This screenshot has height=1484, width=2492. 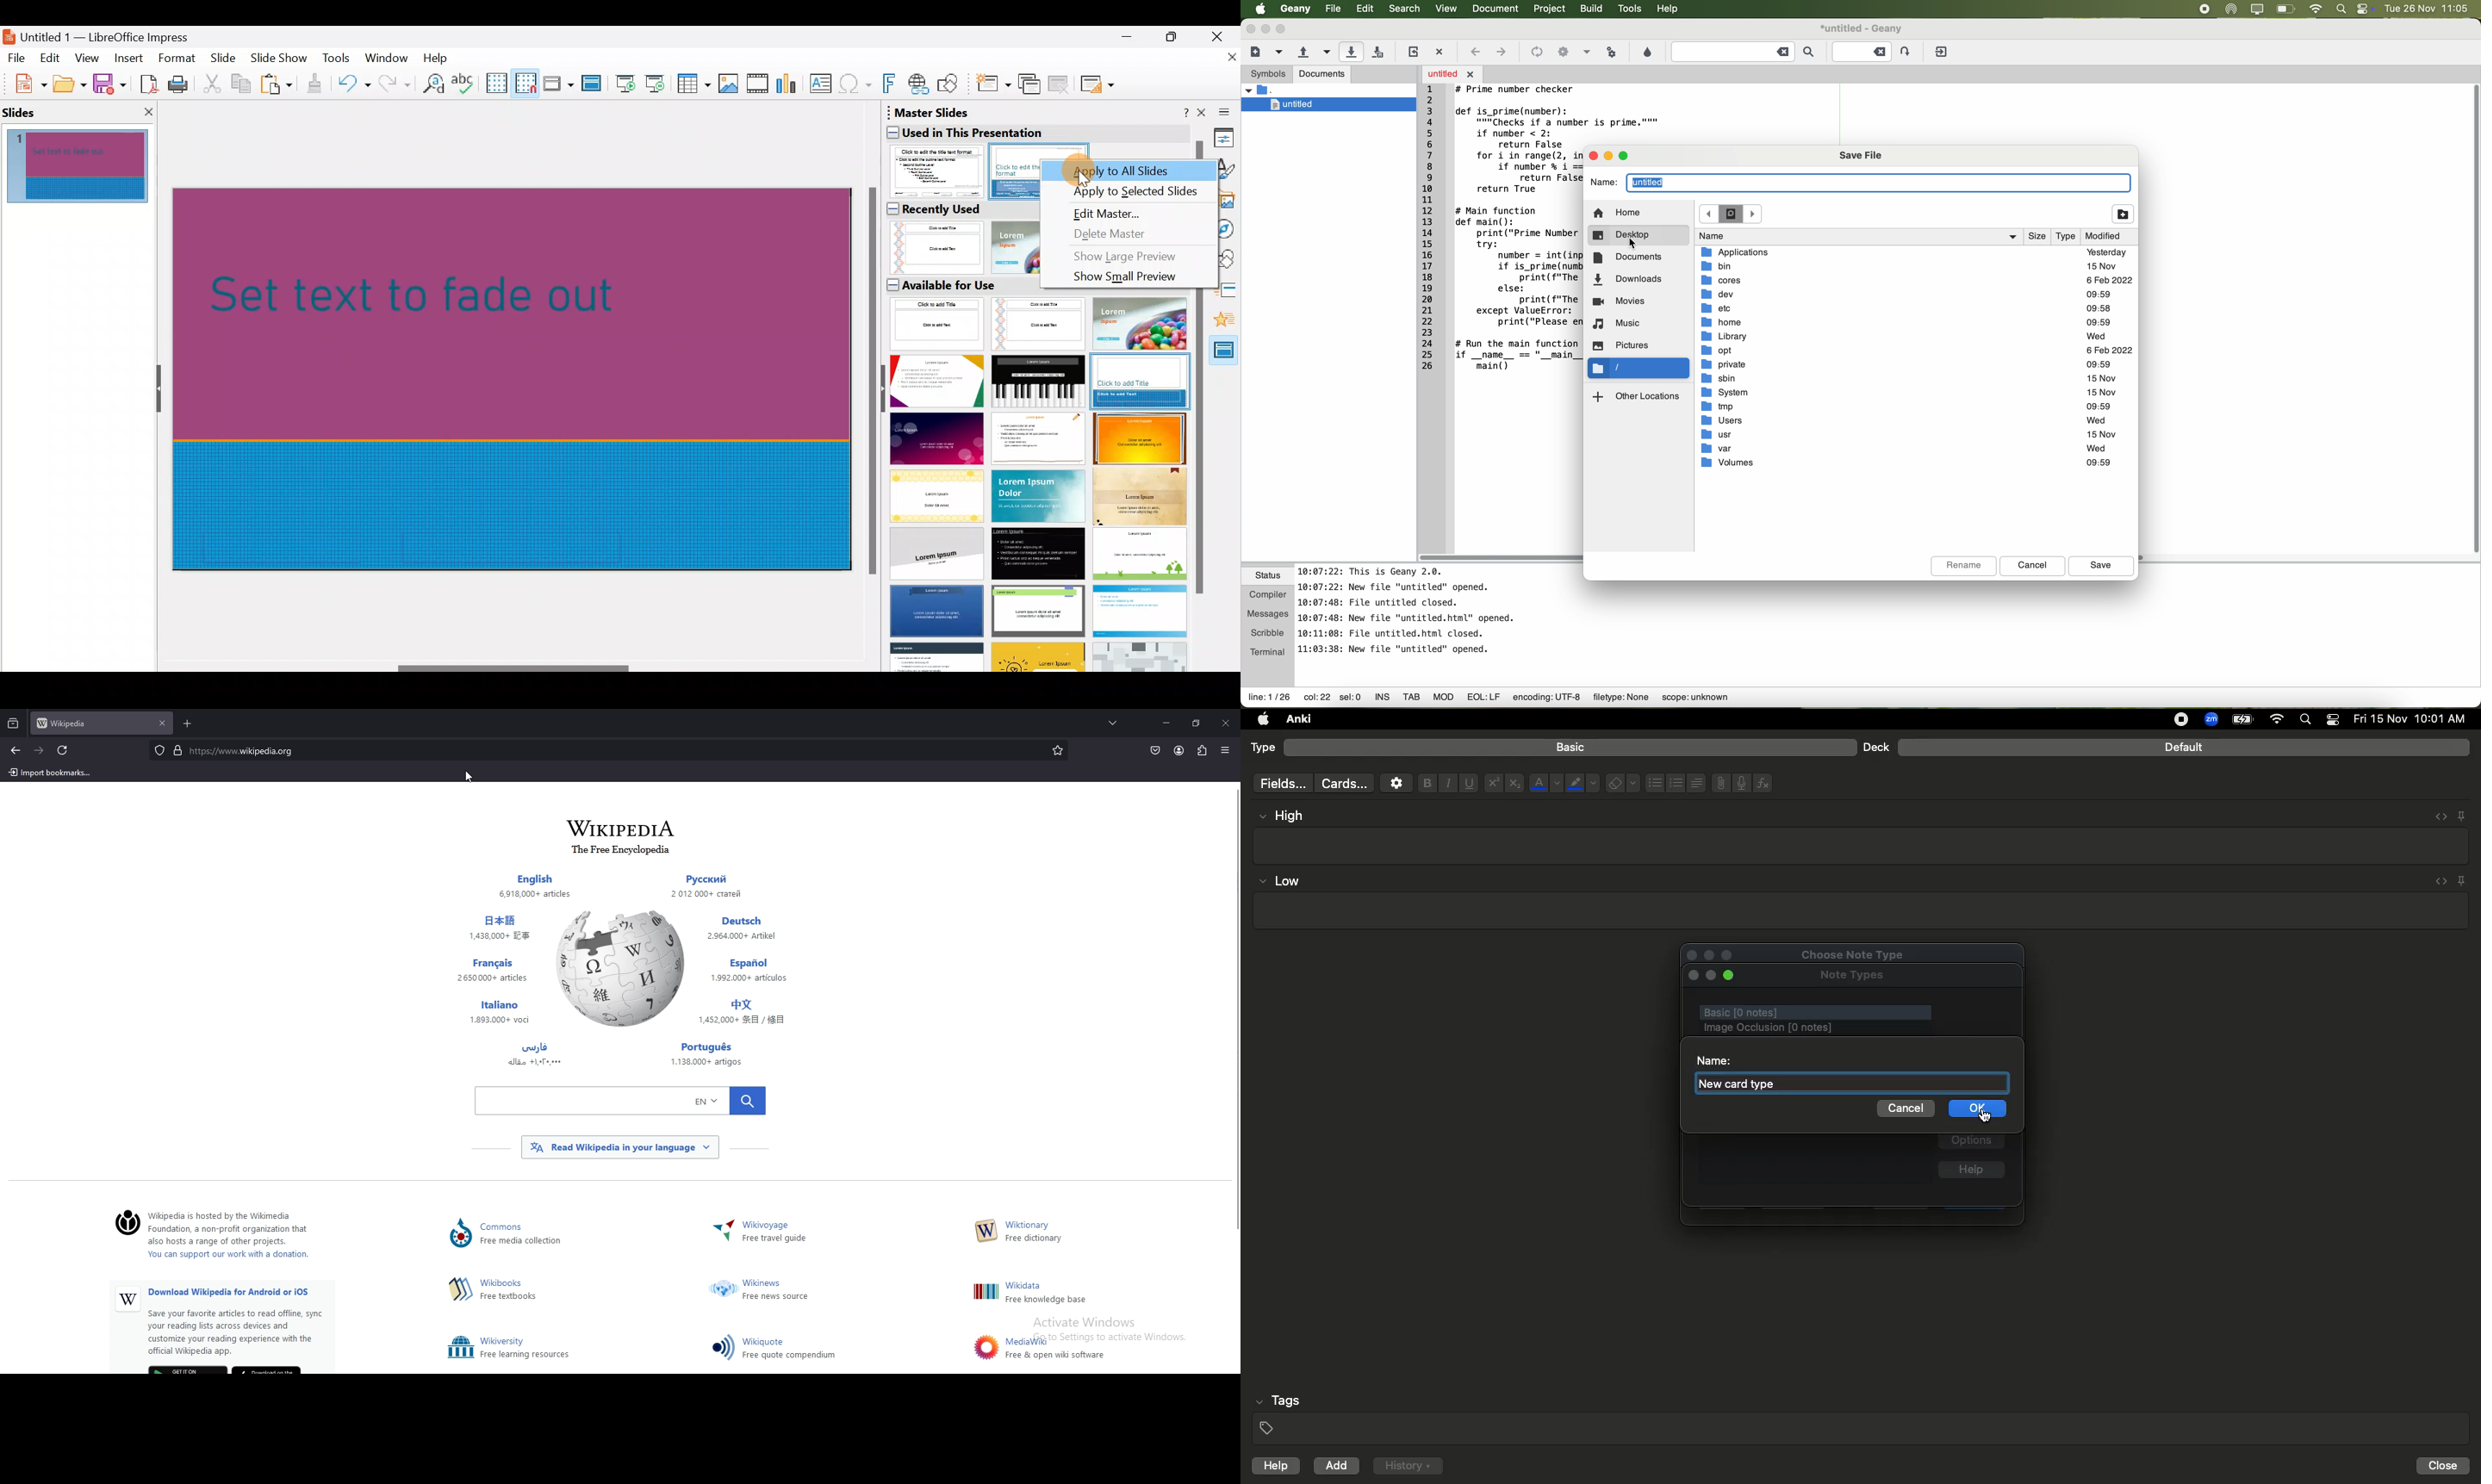 I want to click on controls, so click(x=2364, y=8).